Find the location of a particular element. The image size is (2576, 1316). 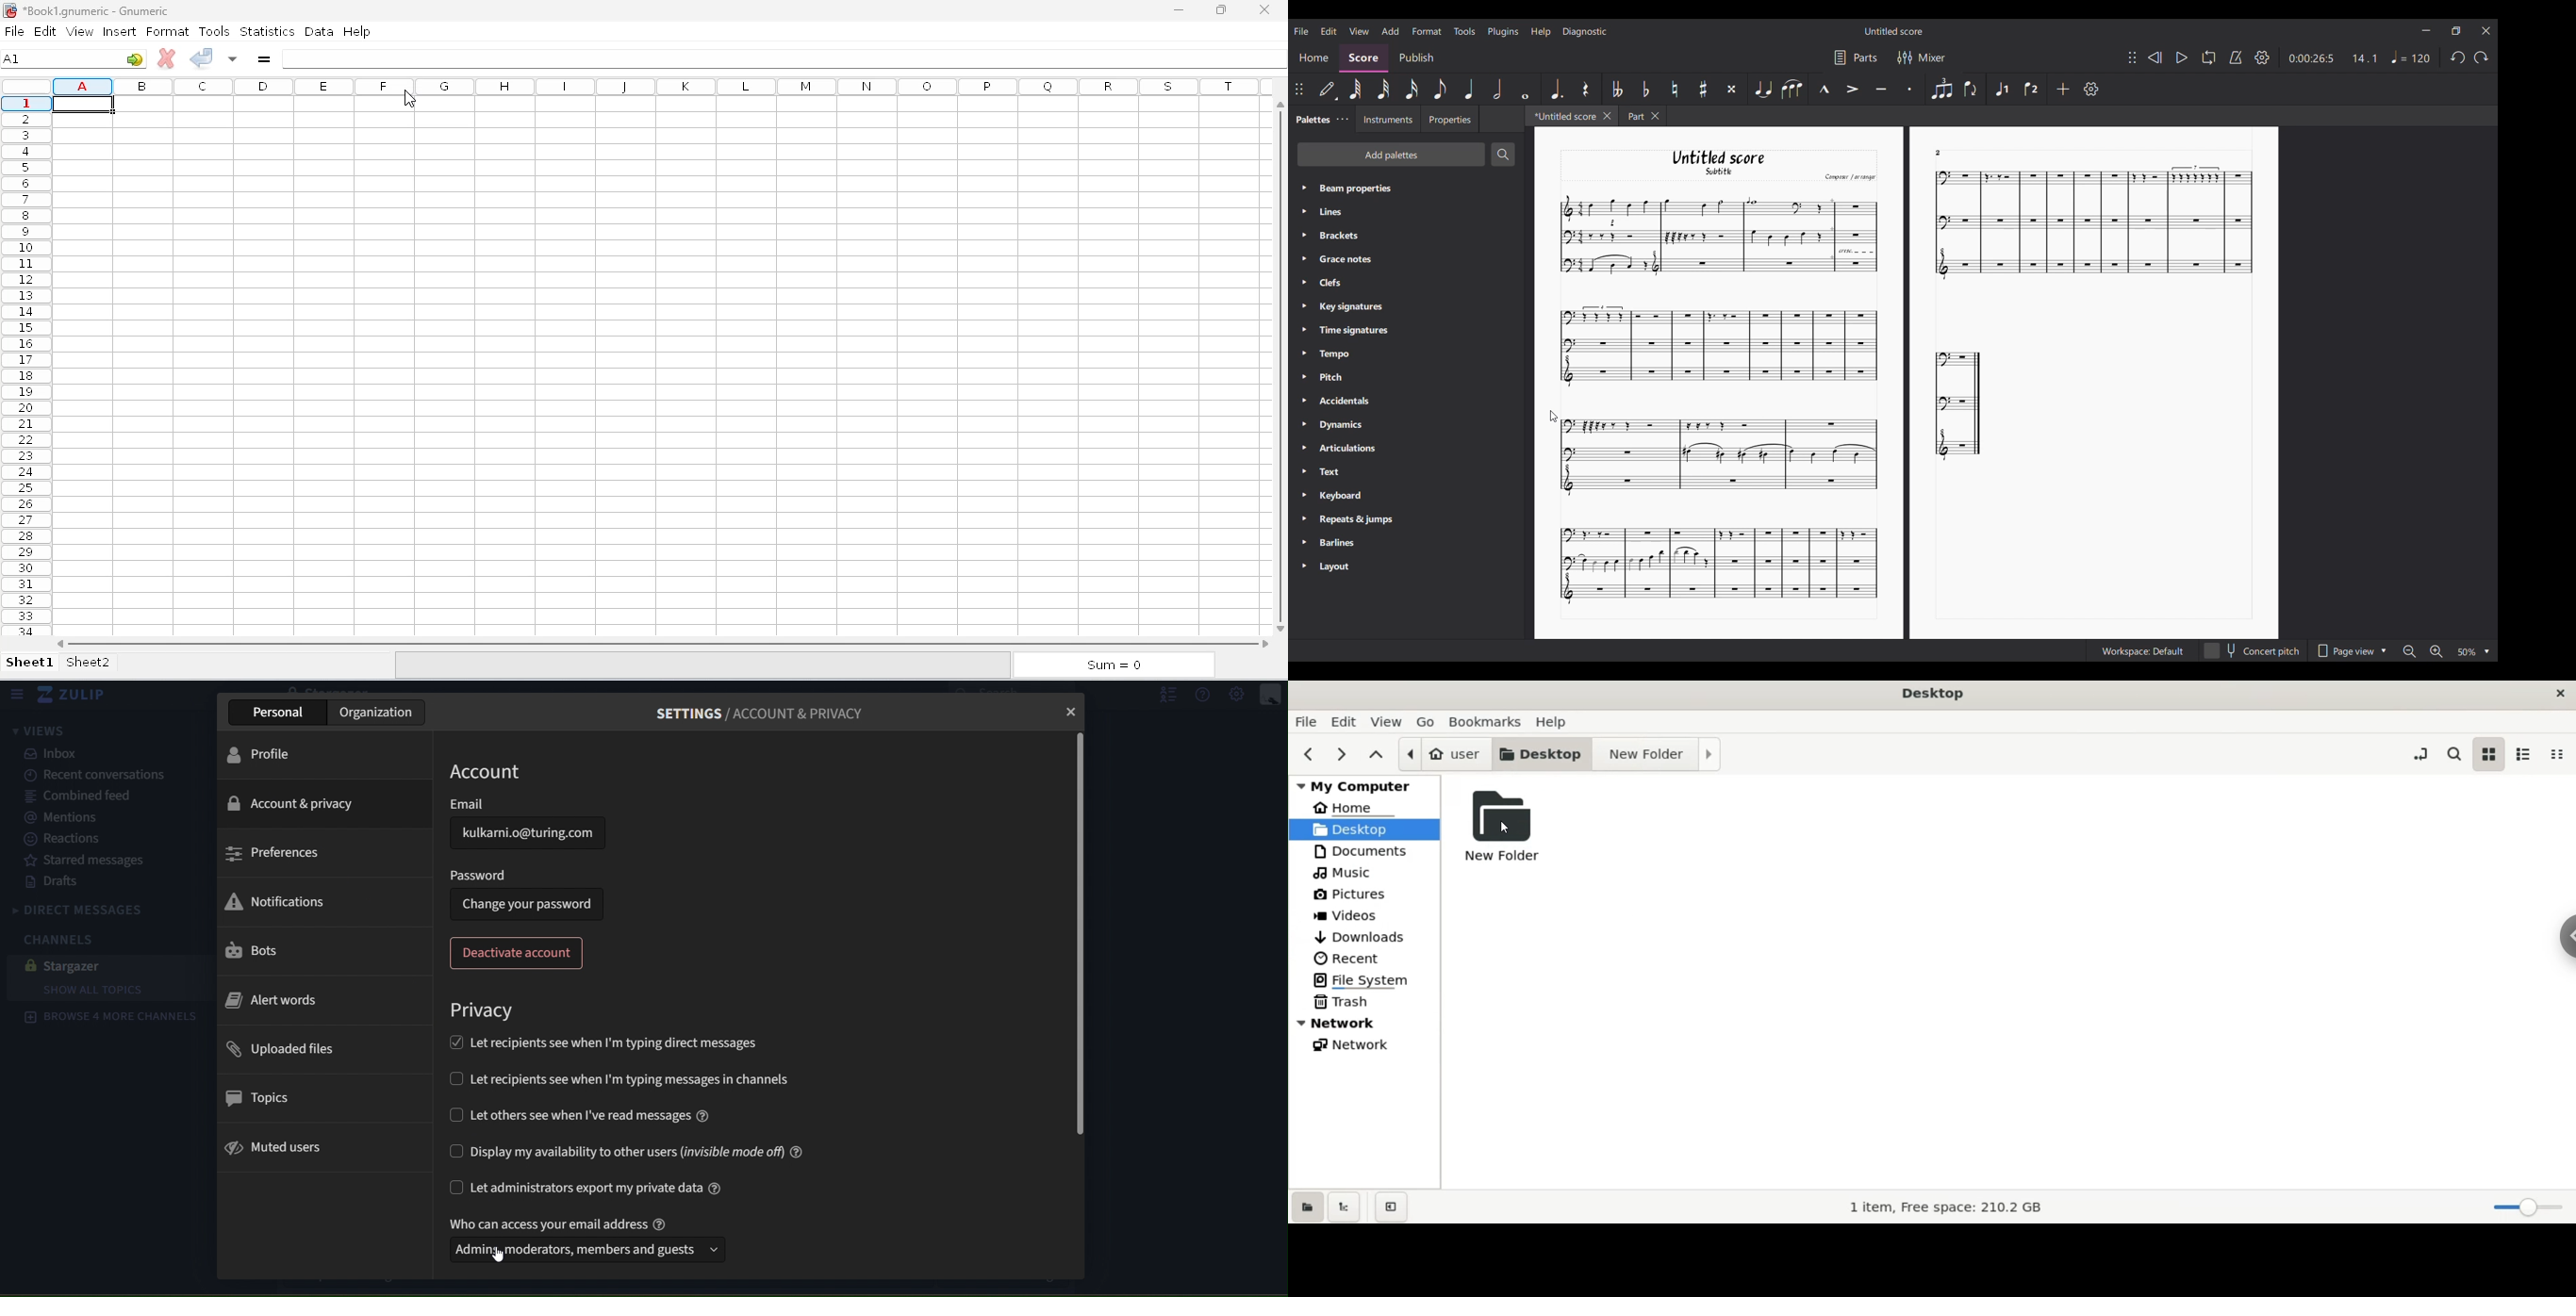

Loop playback is located at coordinates (2209, 57).